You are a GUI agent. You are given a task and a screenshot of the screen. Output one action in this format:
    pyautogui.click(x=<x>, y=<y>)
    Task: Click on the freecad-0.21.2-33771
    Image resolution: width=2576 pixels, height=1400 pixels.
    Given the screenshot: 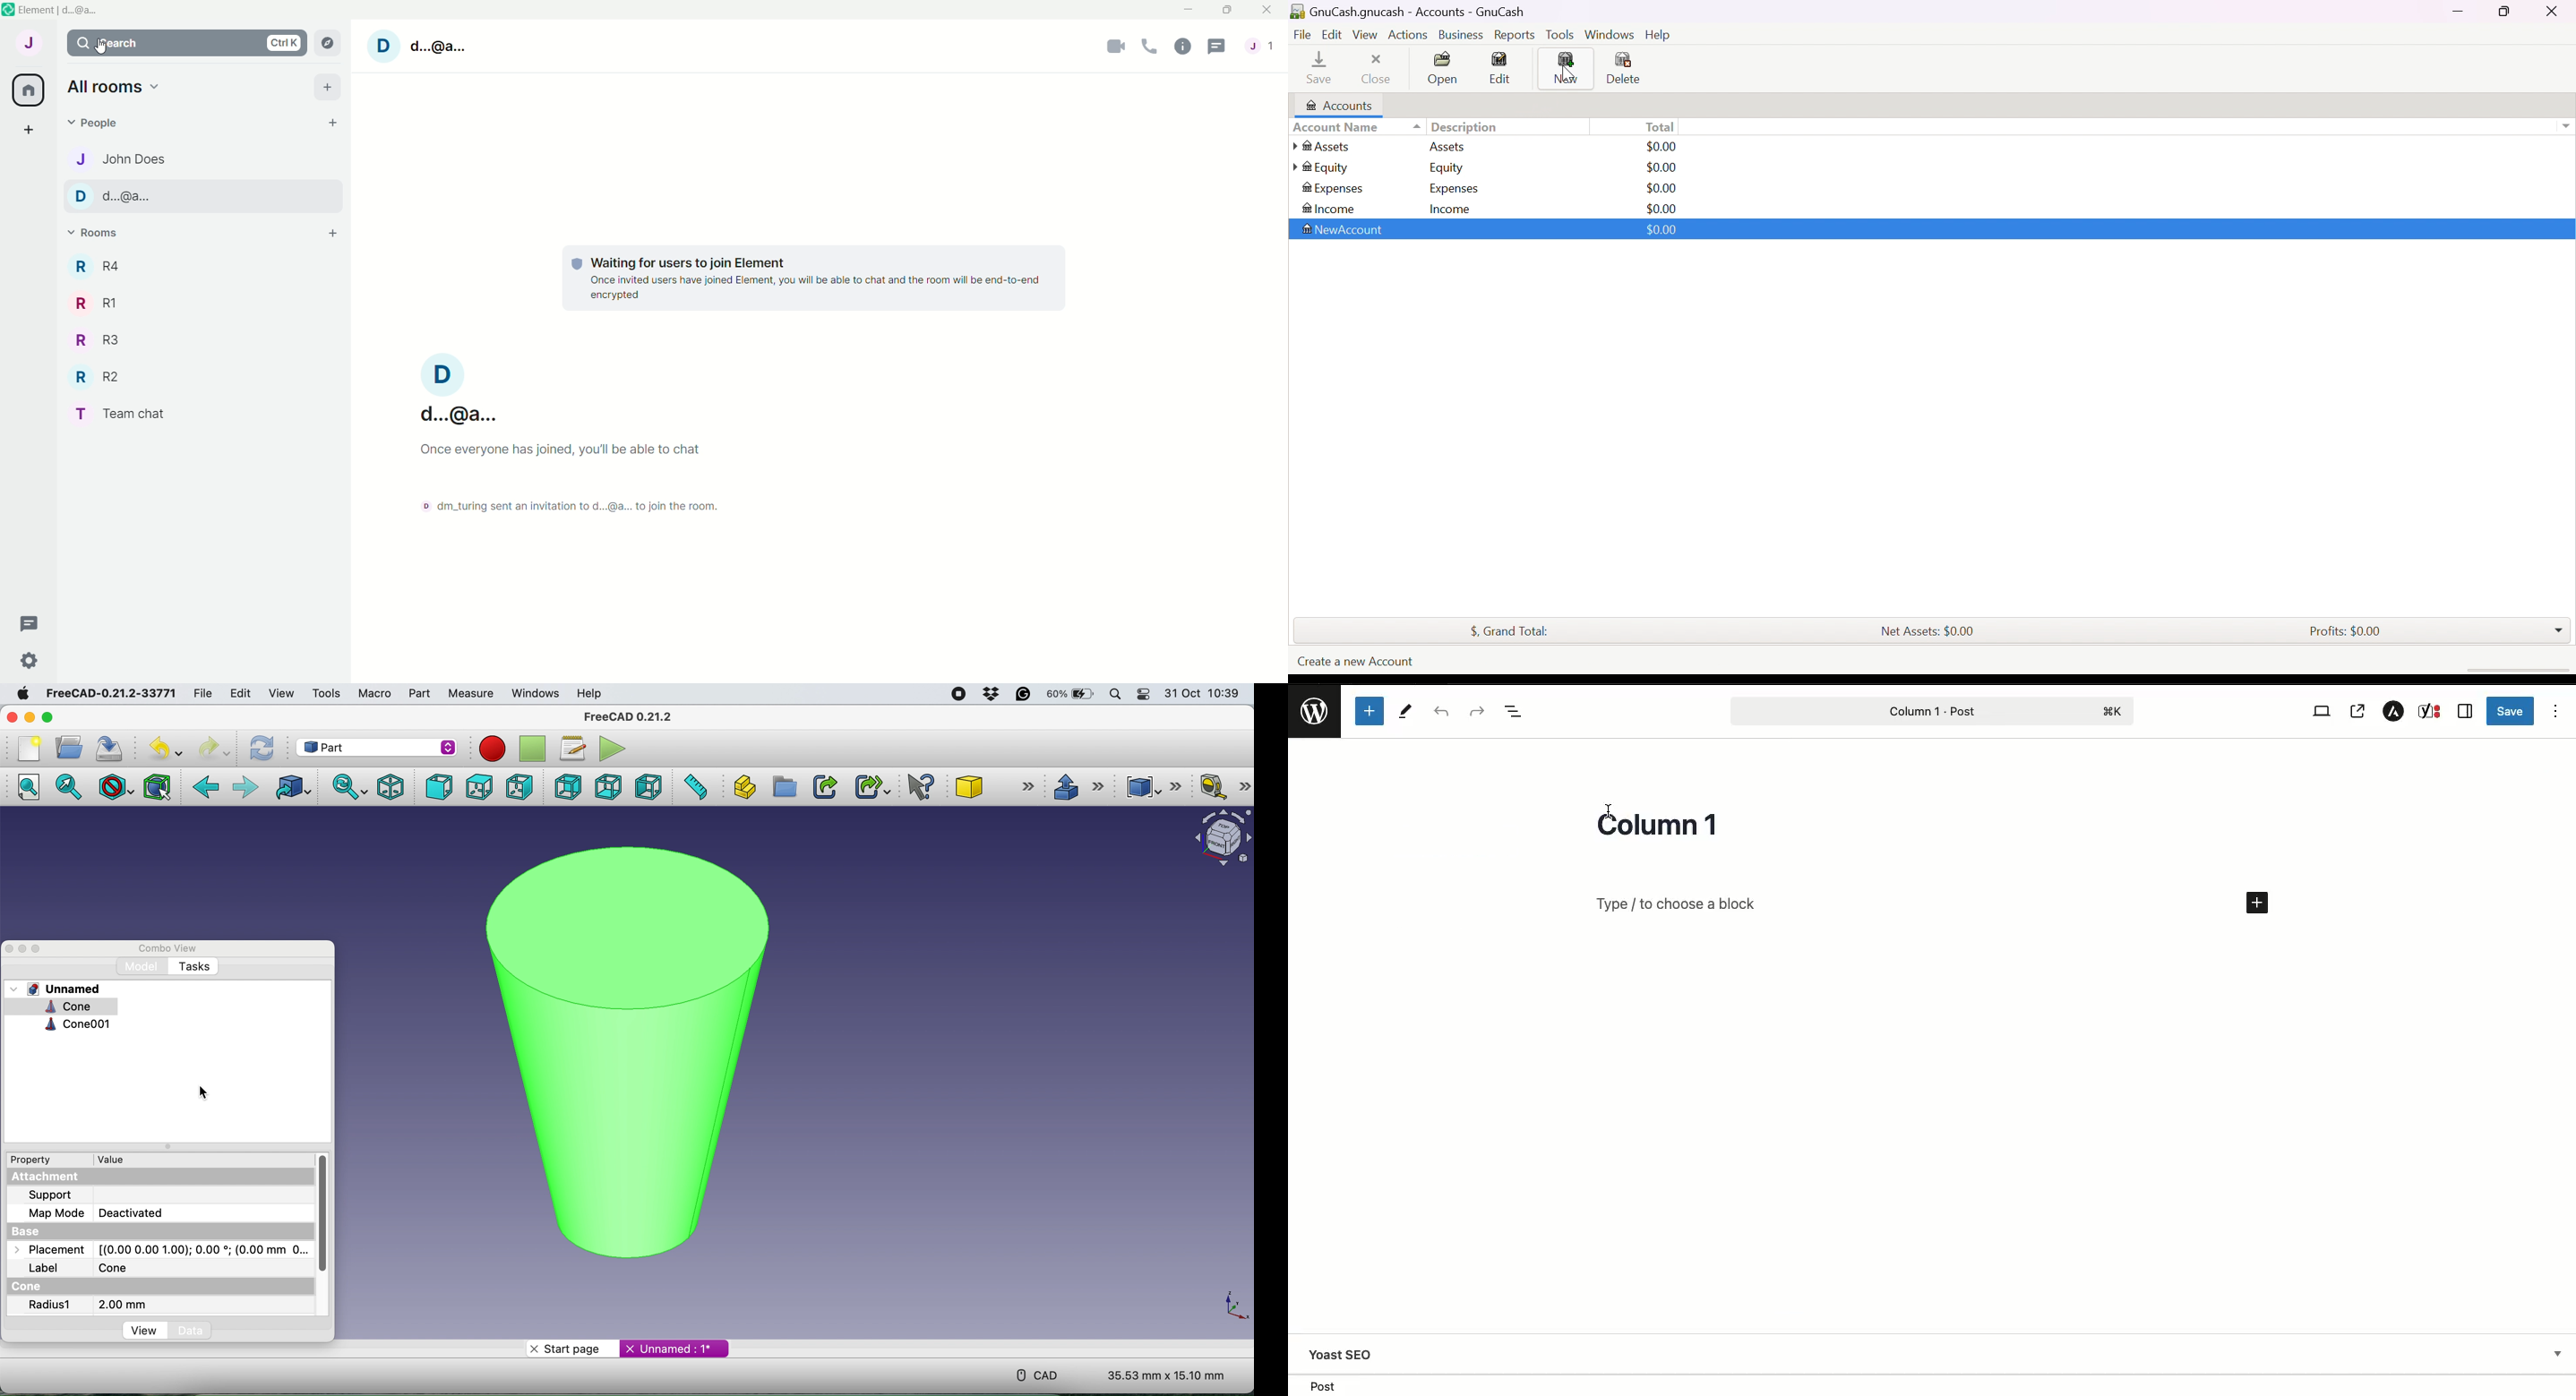 What is the action you would take?
    pyautogui.click(x=112, y=693)
    